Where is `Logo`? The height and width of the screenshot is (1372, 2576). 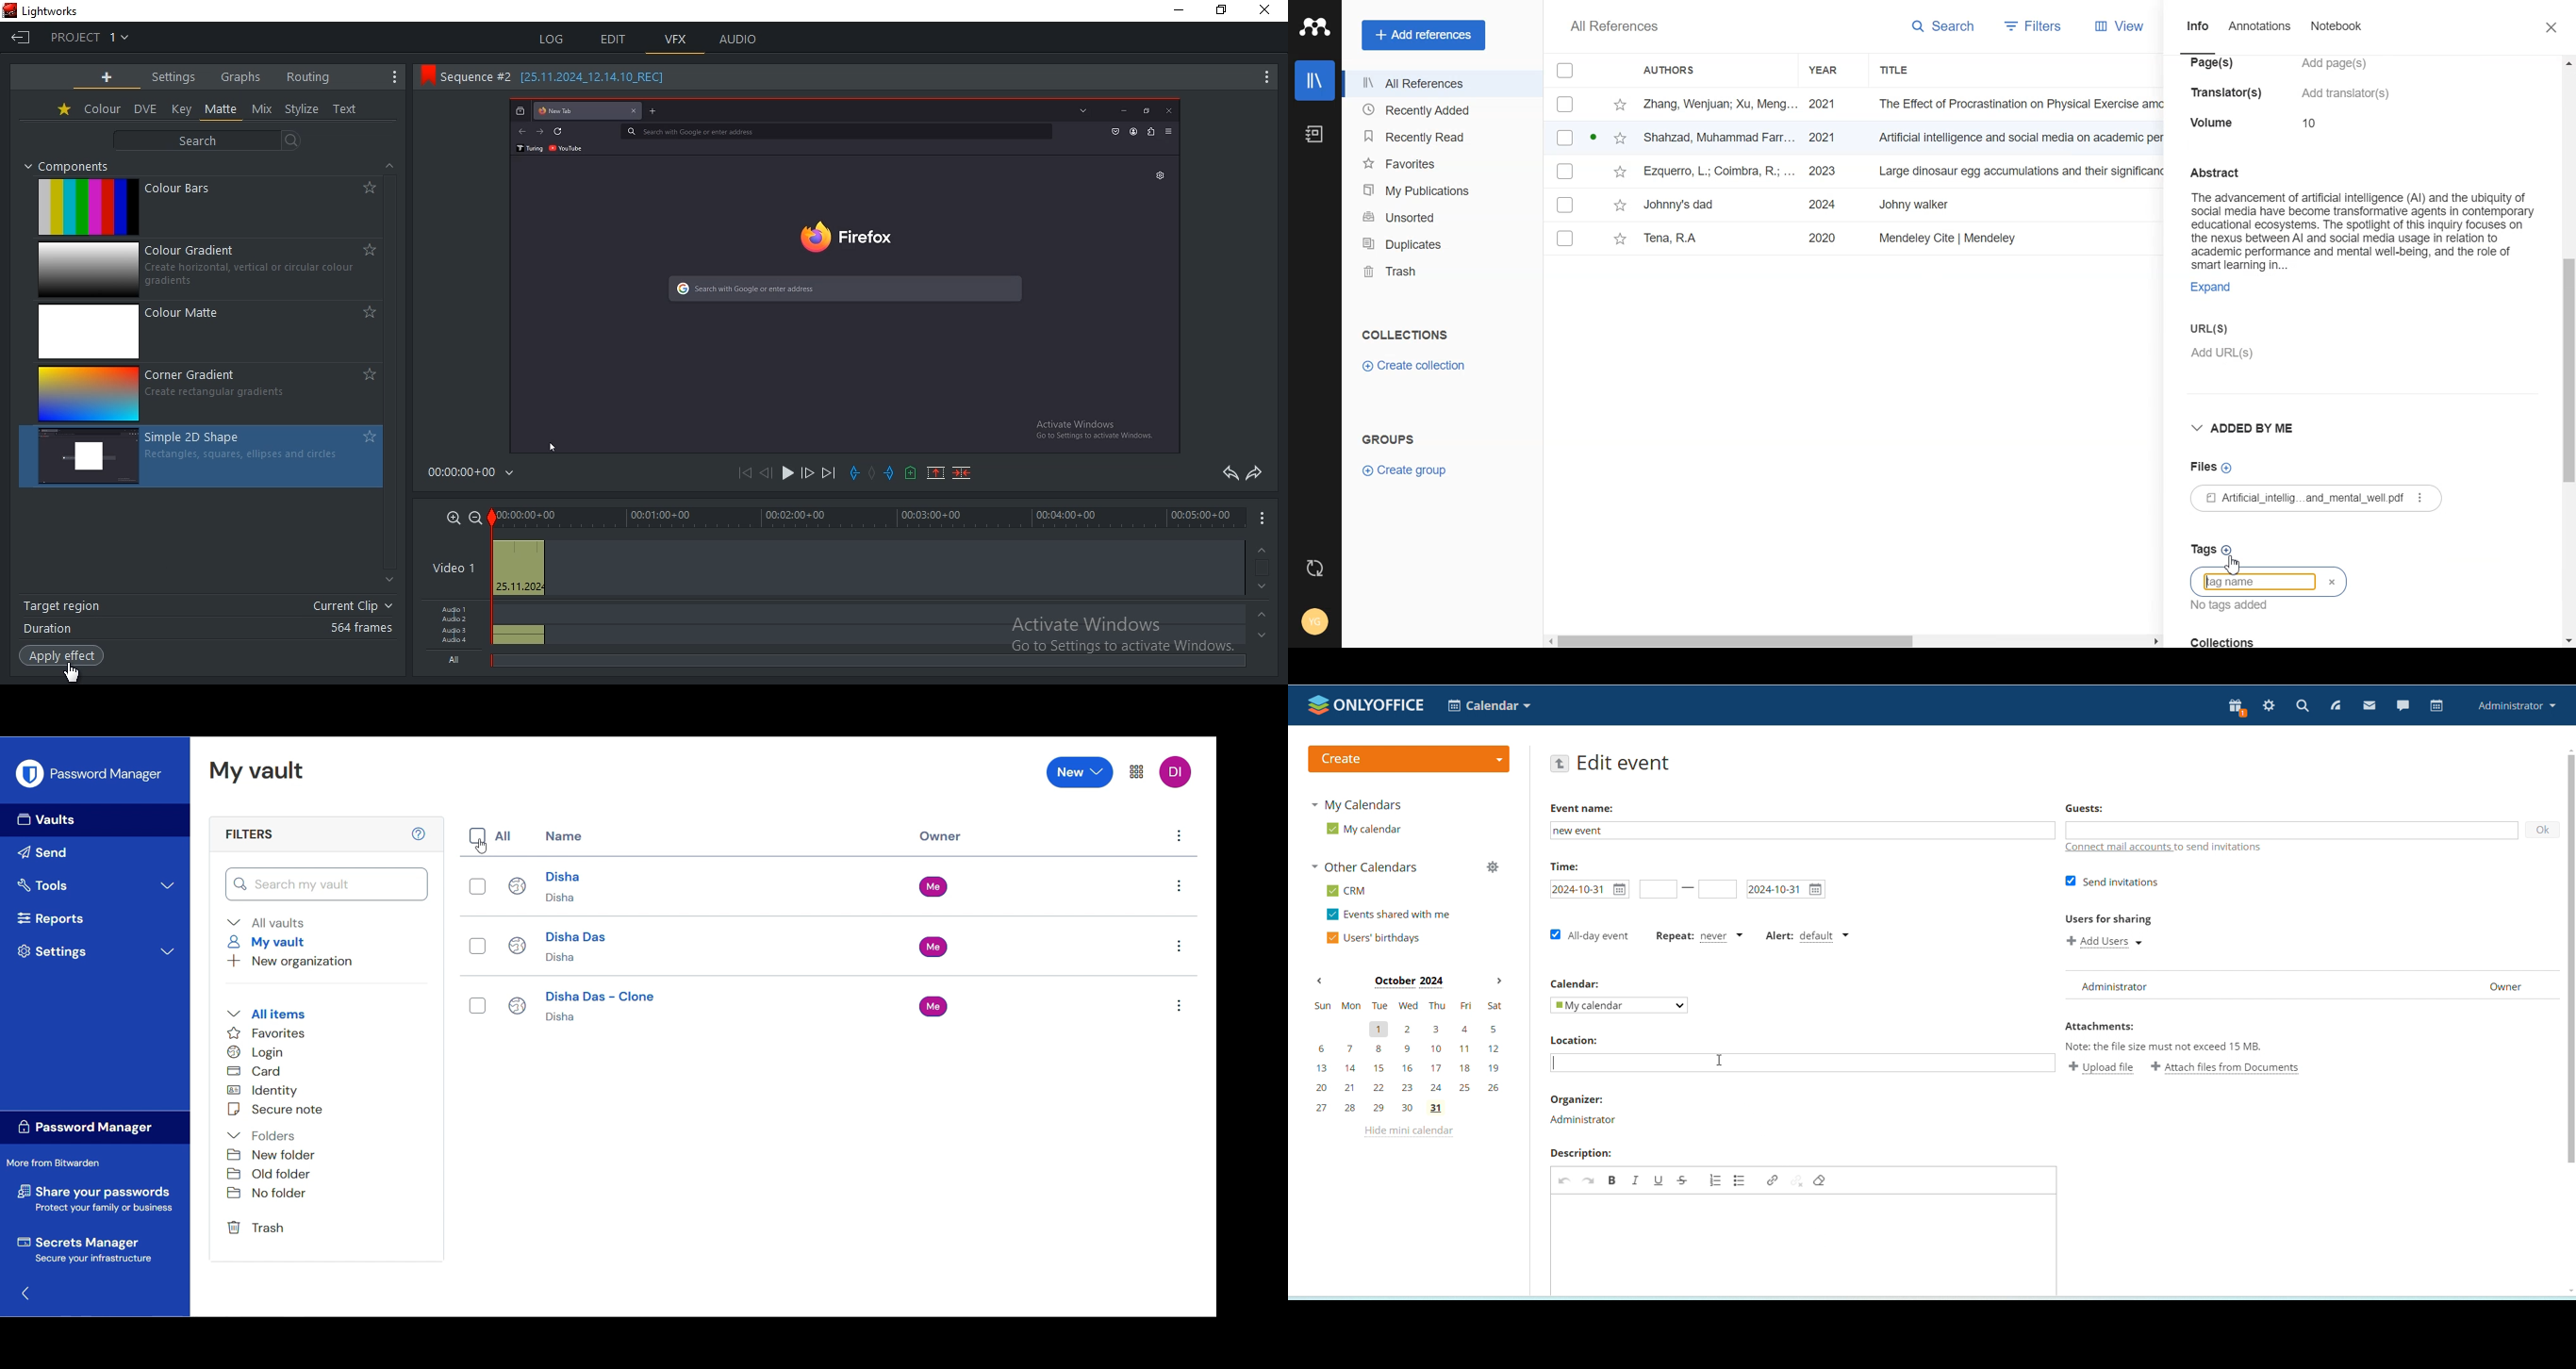 Logo is located at coordinates (1315, 27).